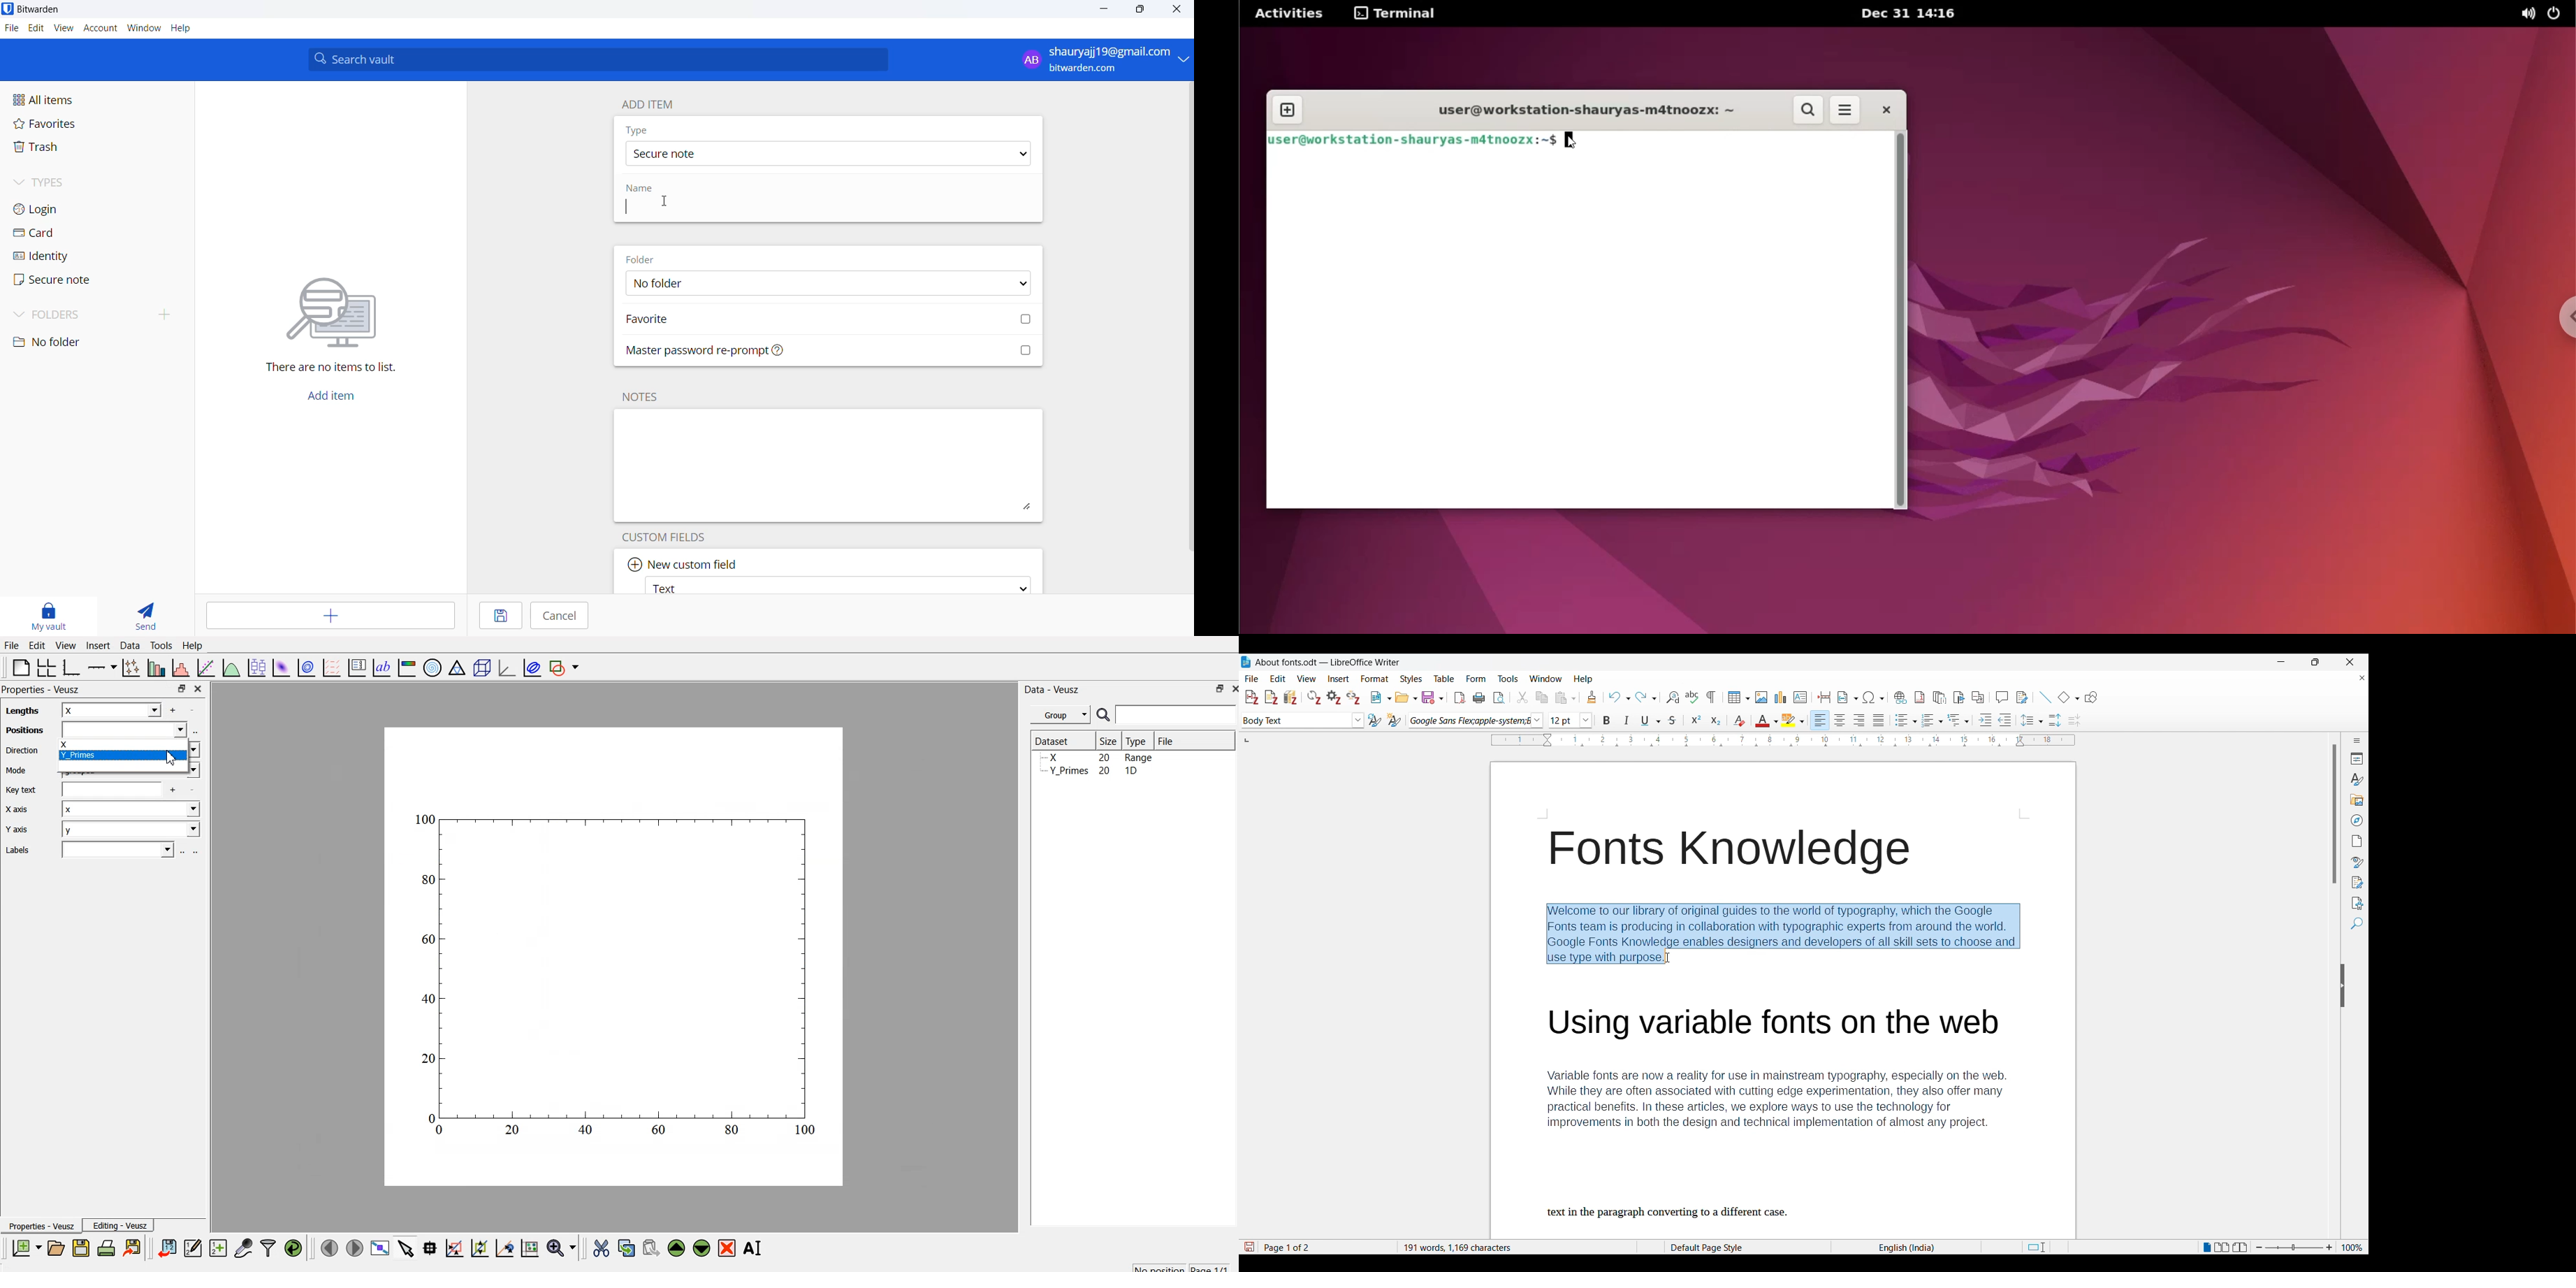 The width and height of the screenshot is (2576, 1288). What do you see at coordinates (1476, 679) in the screenshot?
I see `Form menu` at bounding box center [1476, 679].